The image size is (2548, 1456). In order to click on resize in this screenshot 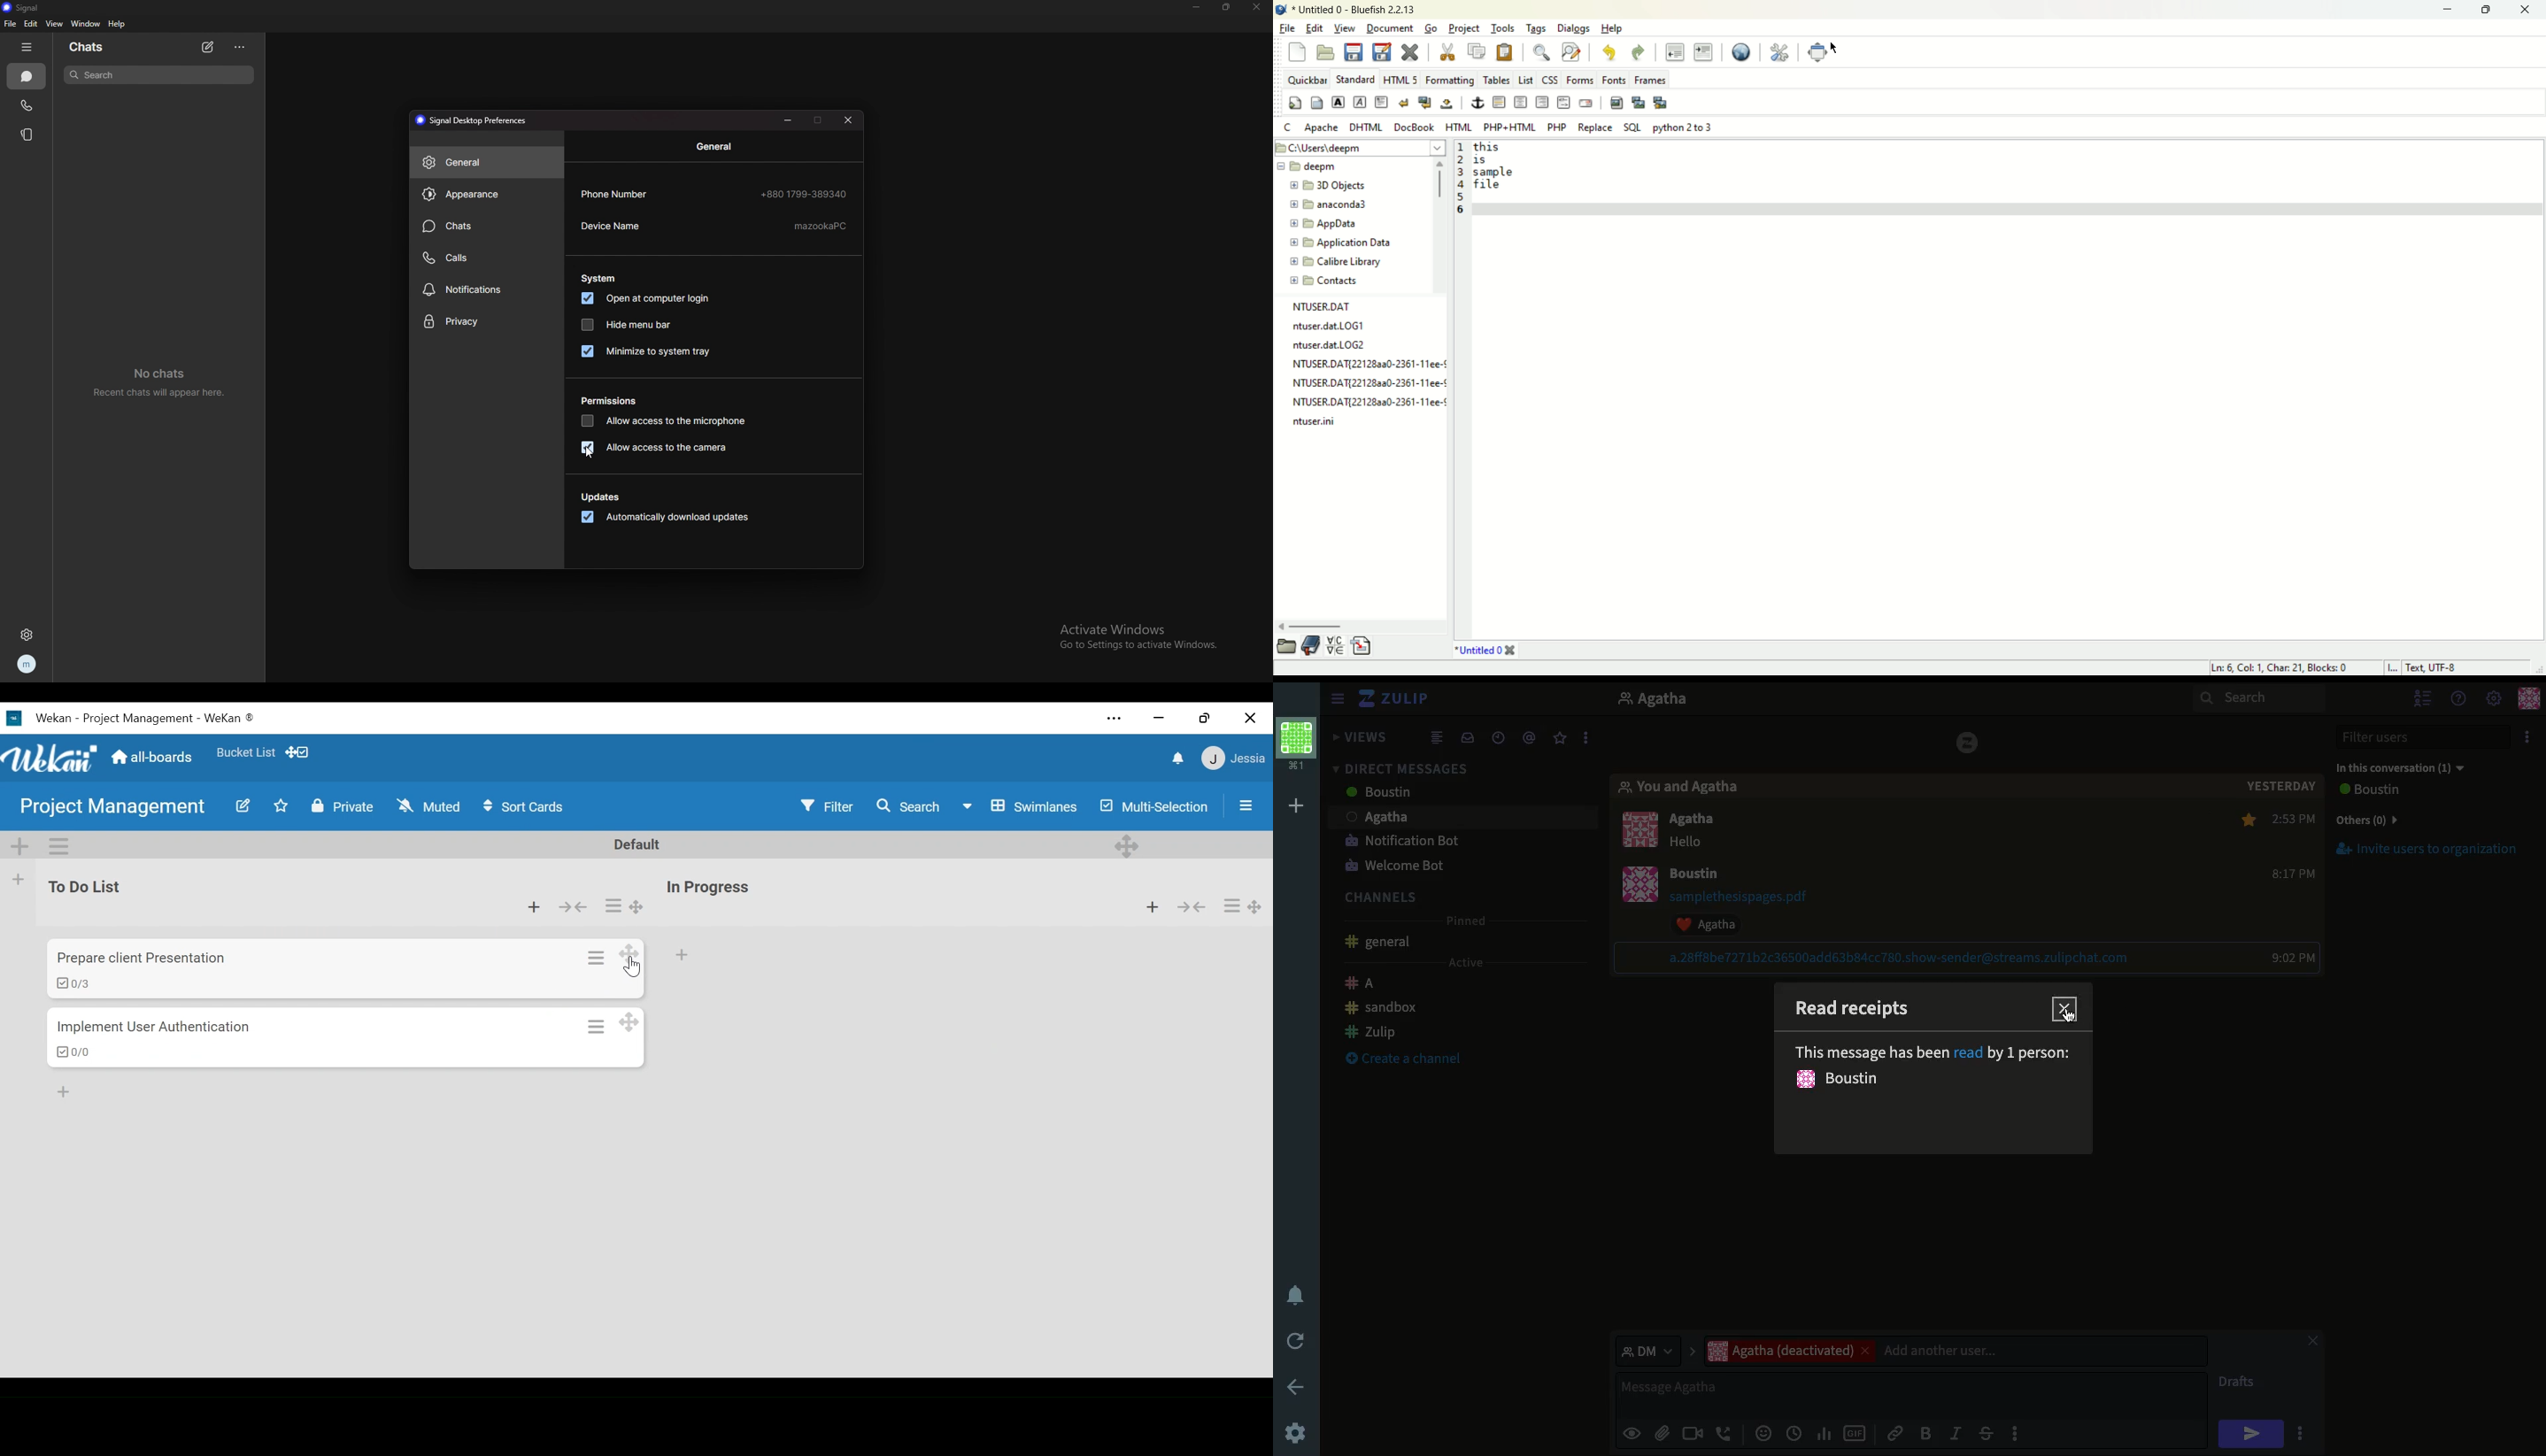, I will do `click(1225, 7)`.